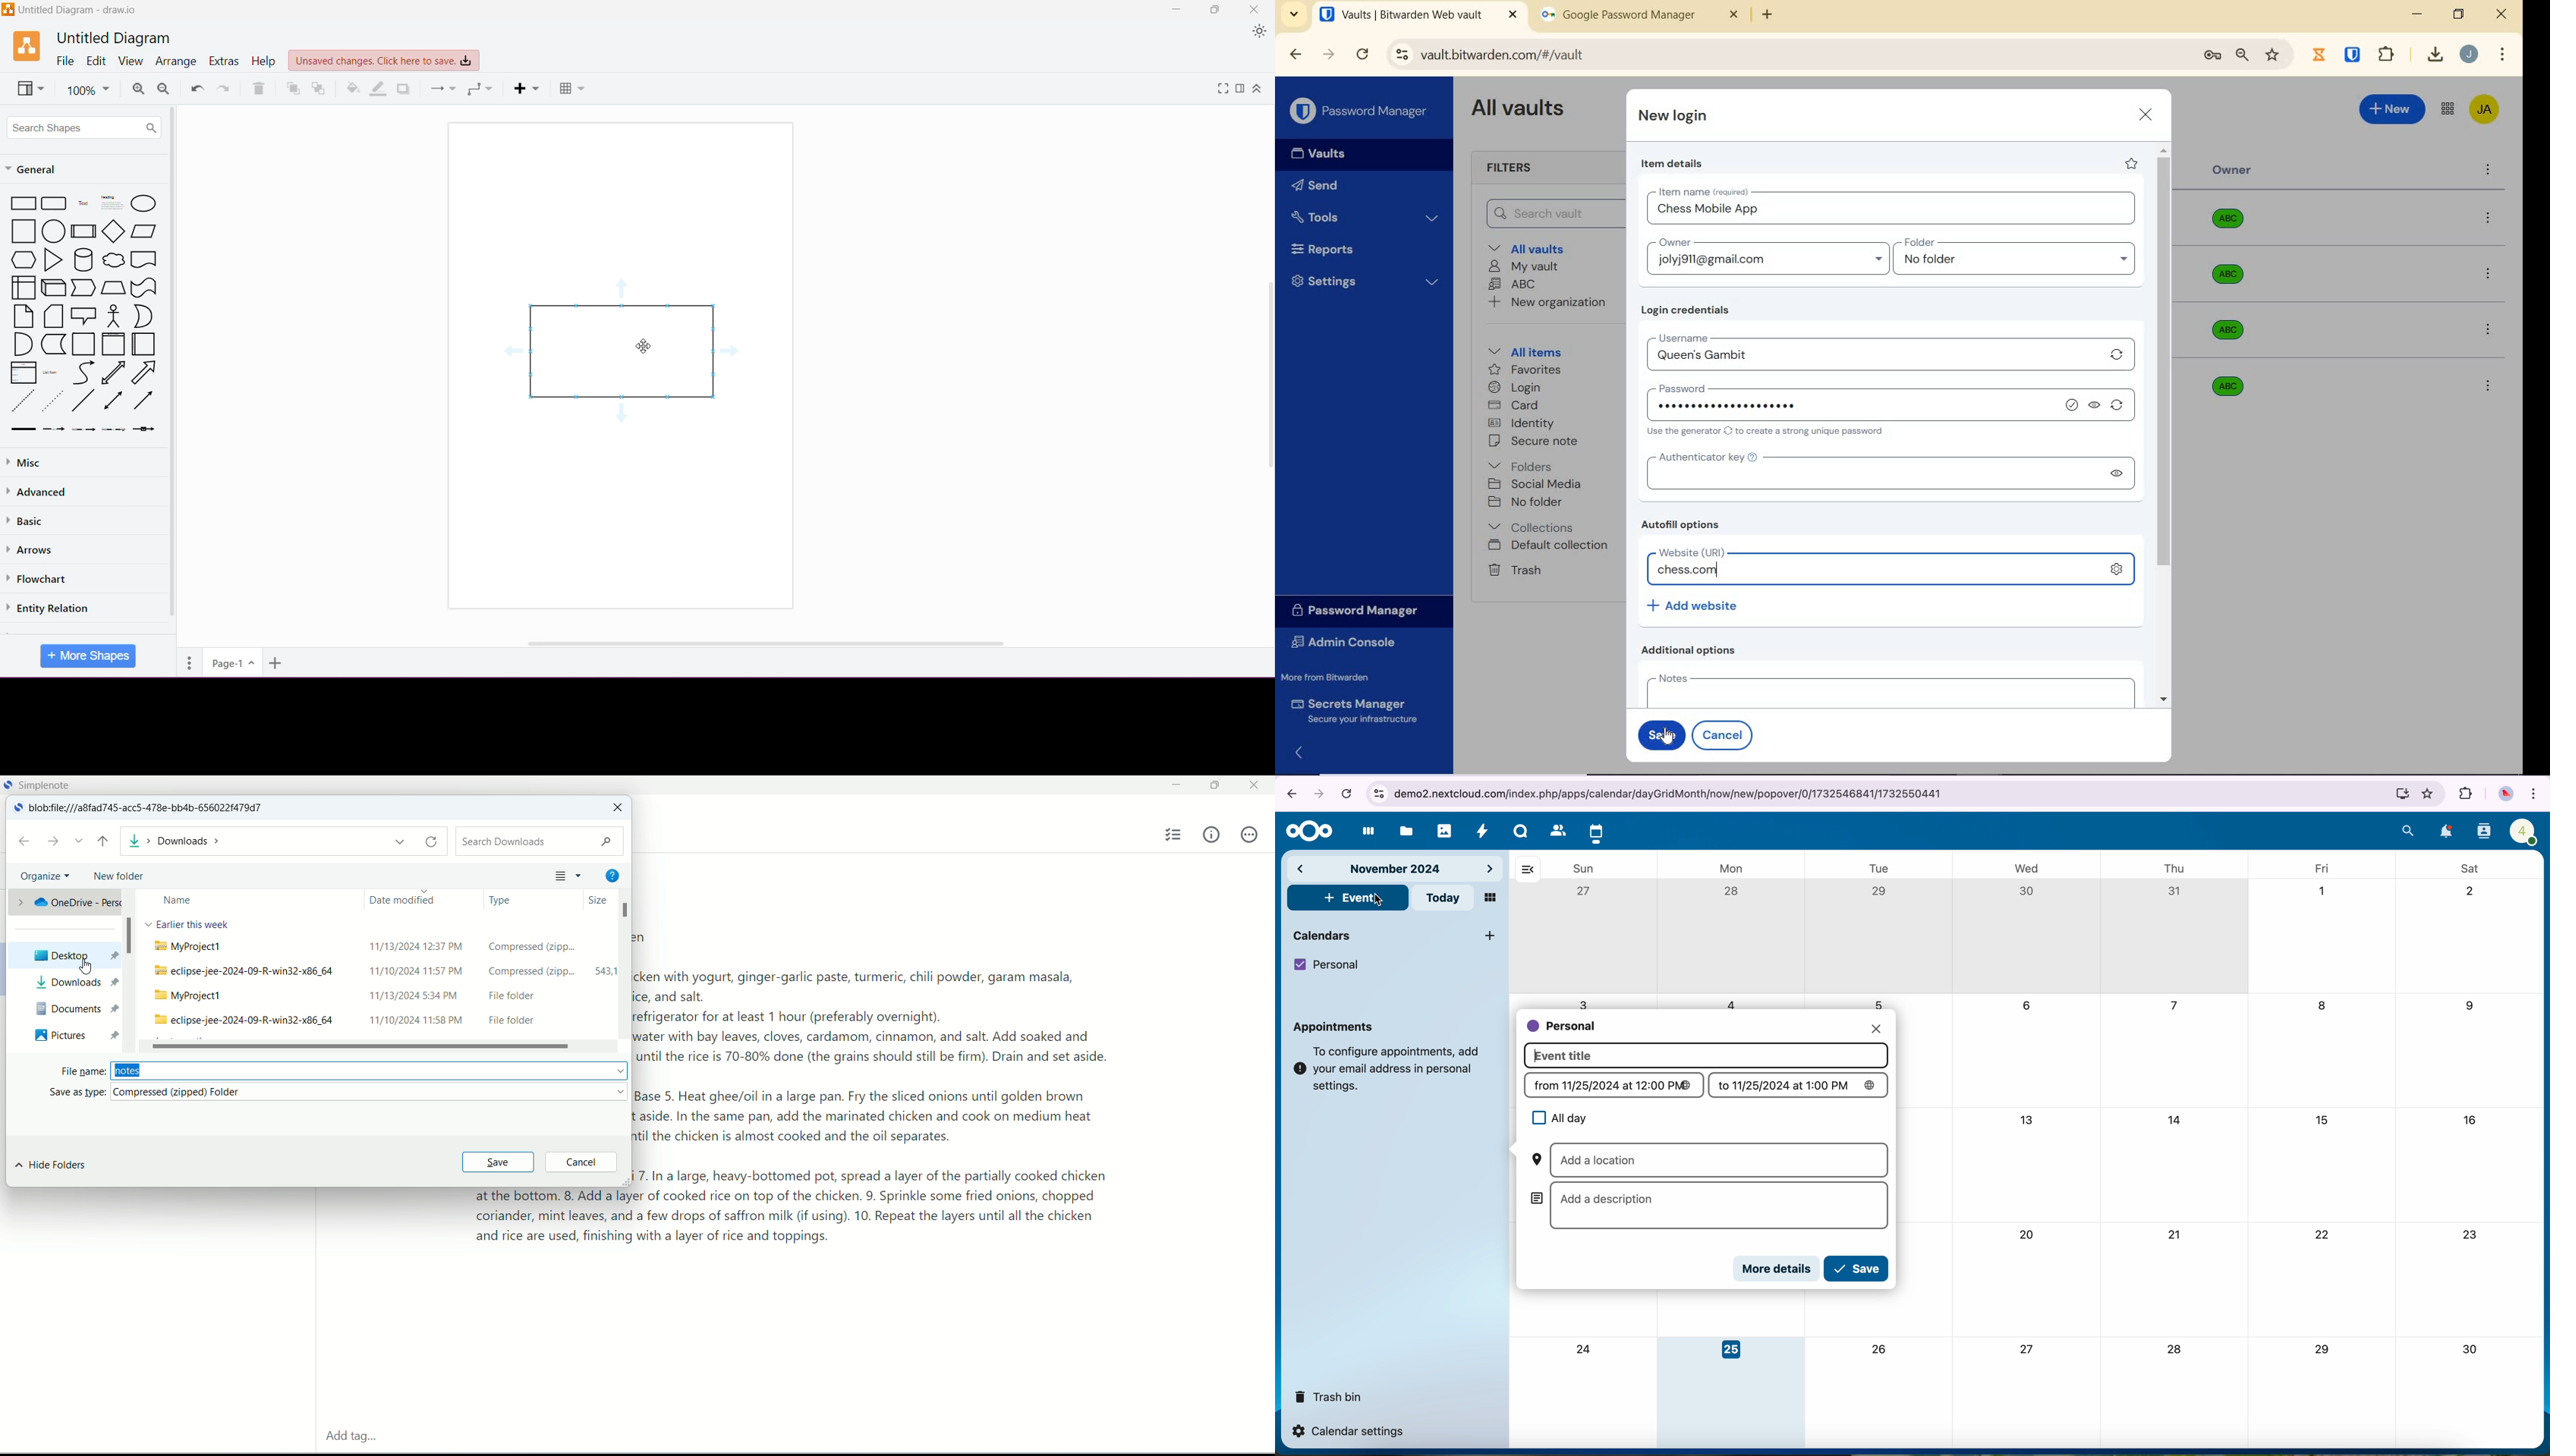 The width and height of the screenshot is (2576, 1456). What do you see at coordinates (2487, 385) in the screenshot?
I see `option` at bounding box center [2487, 385].